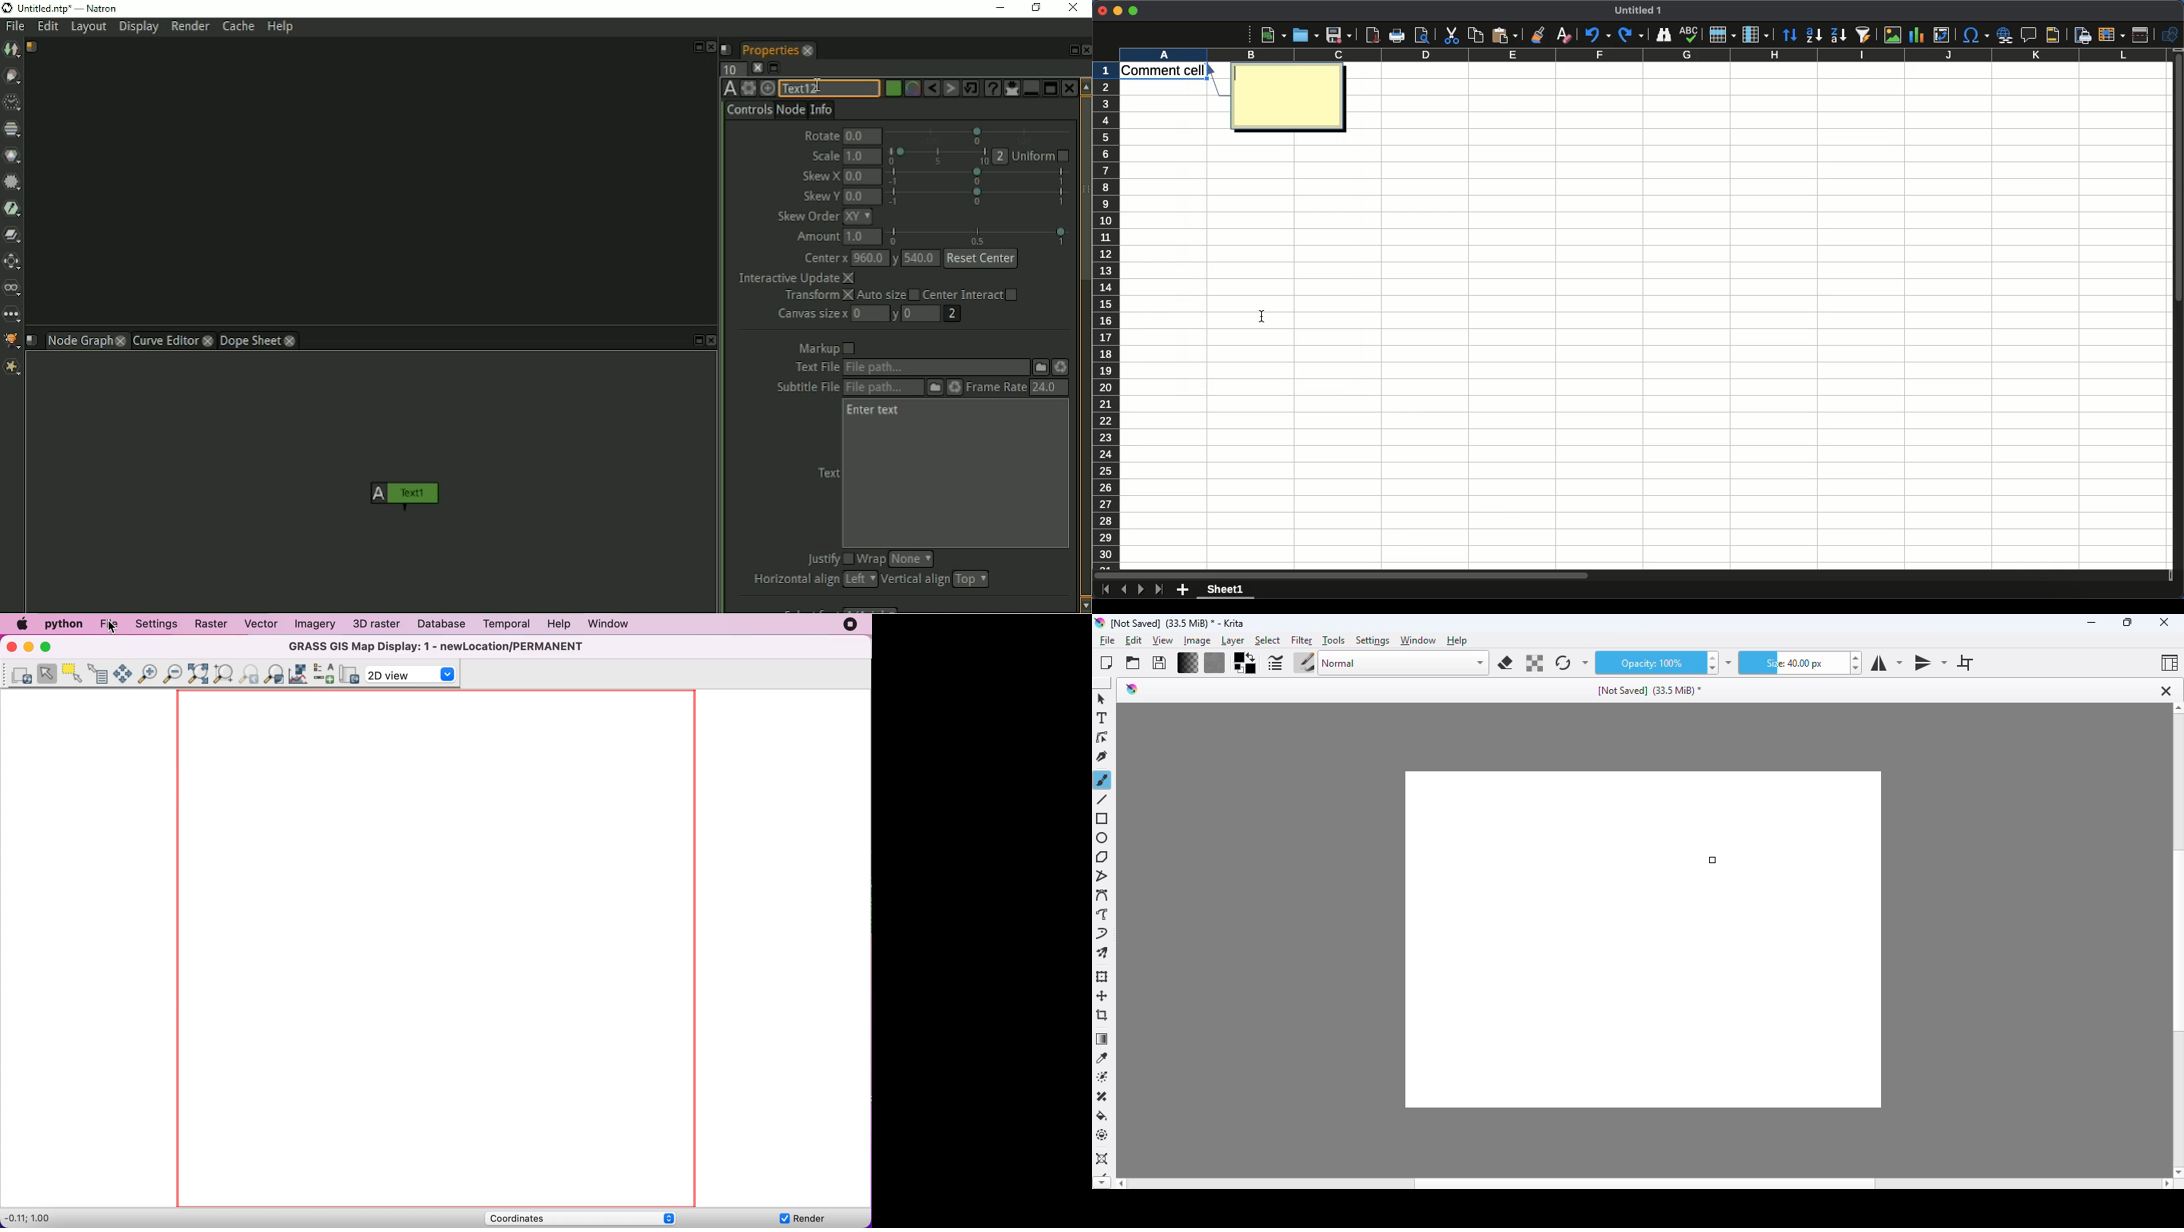 Image resolution: width=2184 pixels, height=1232 pixels. Describe the element at coordinates (891, 89) in the screenshot. I see `Node color` at that location.